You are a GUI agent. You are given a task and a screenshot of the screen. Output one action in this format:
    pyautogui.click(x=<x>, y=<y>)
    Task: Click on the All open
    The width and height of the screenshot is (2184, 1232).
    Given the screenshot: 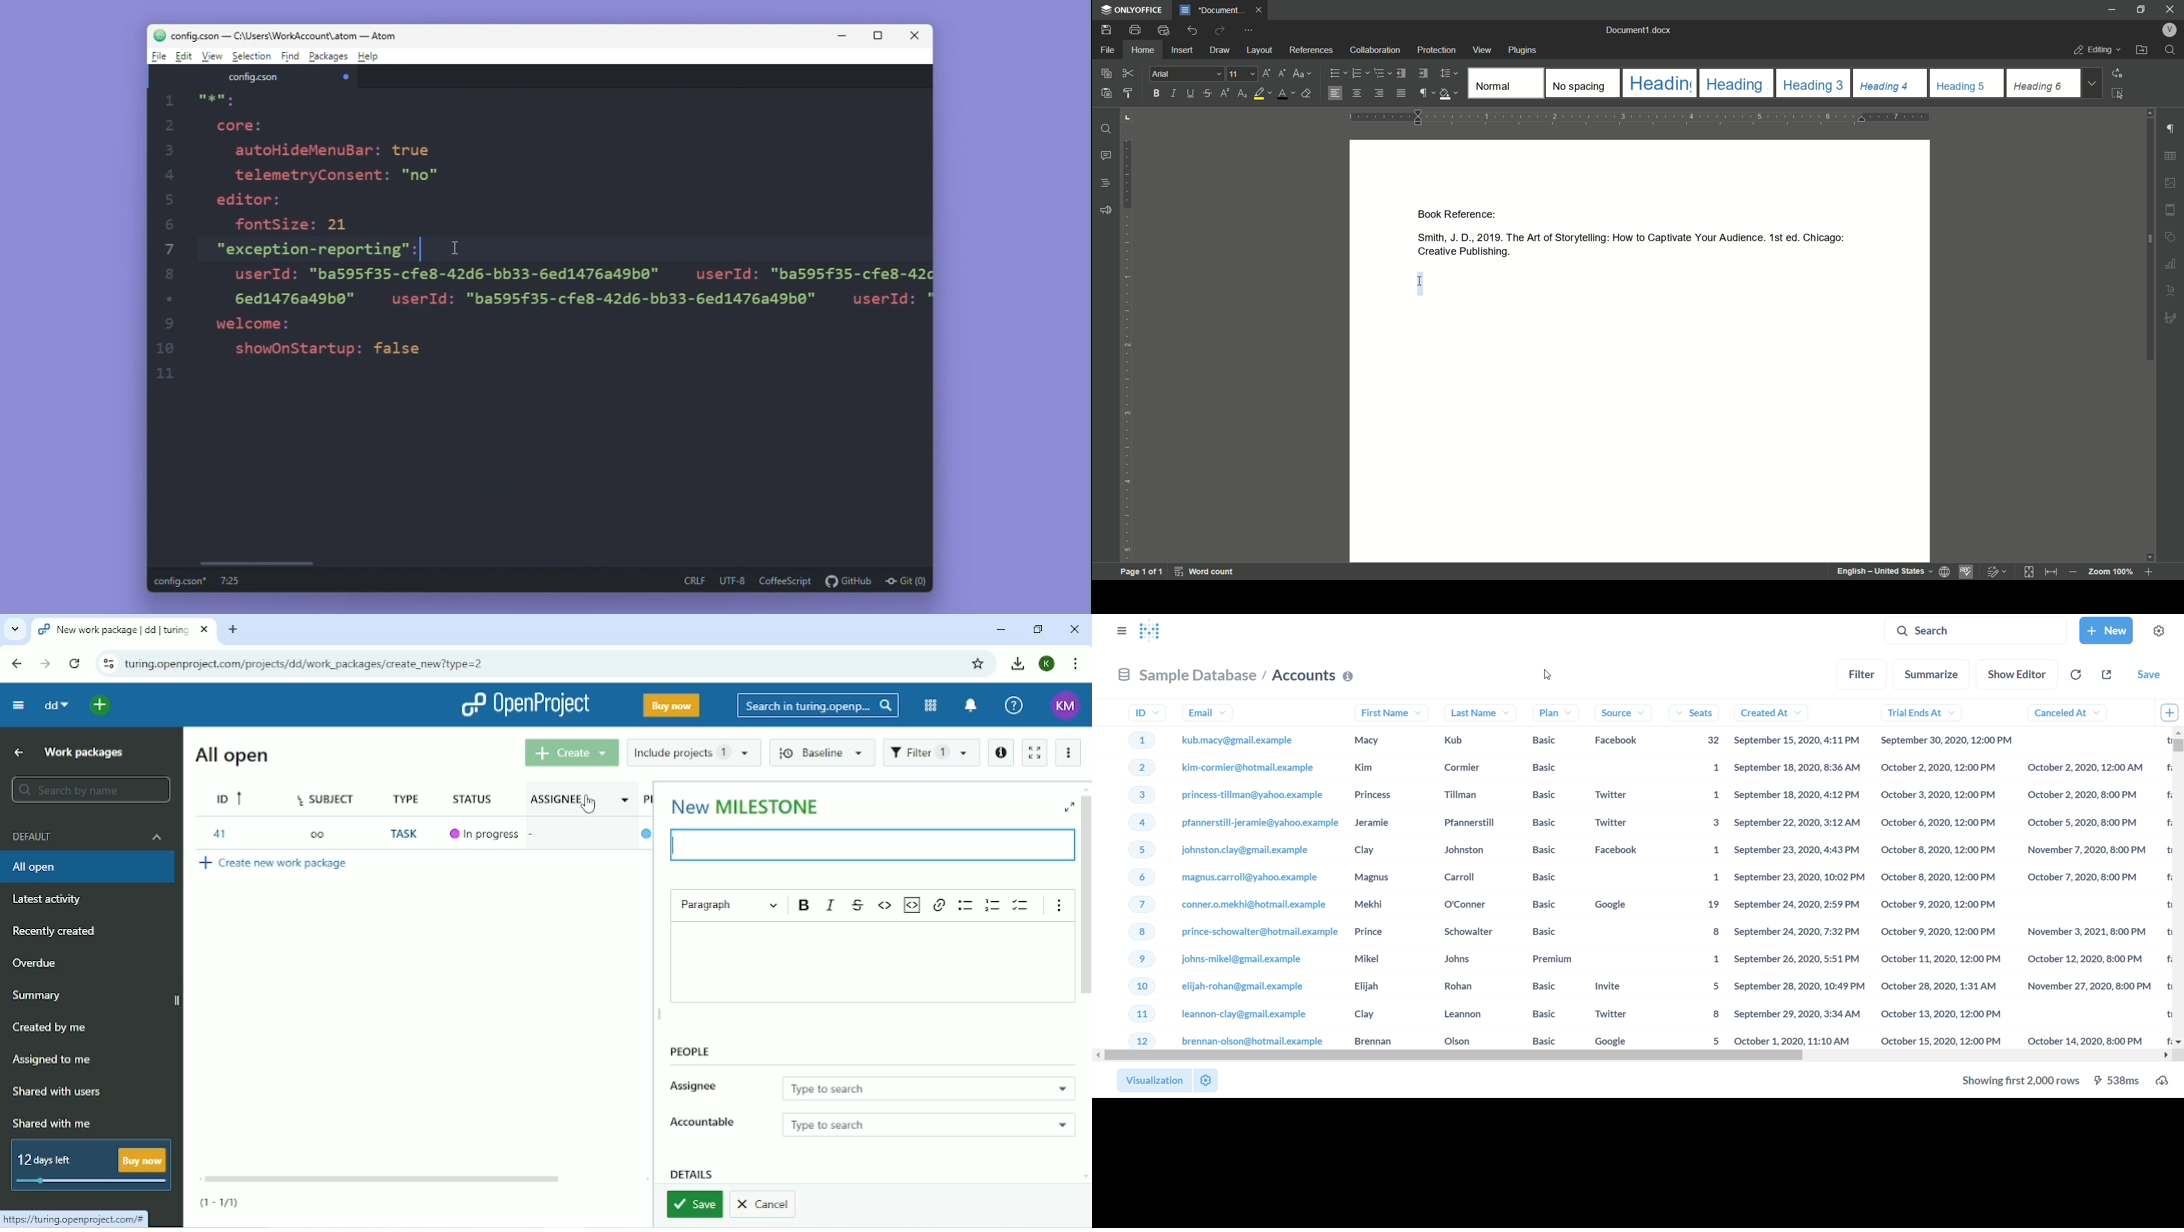 What is the action you would take?
    pyautogui.click(x=230, y=755)
    